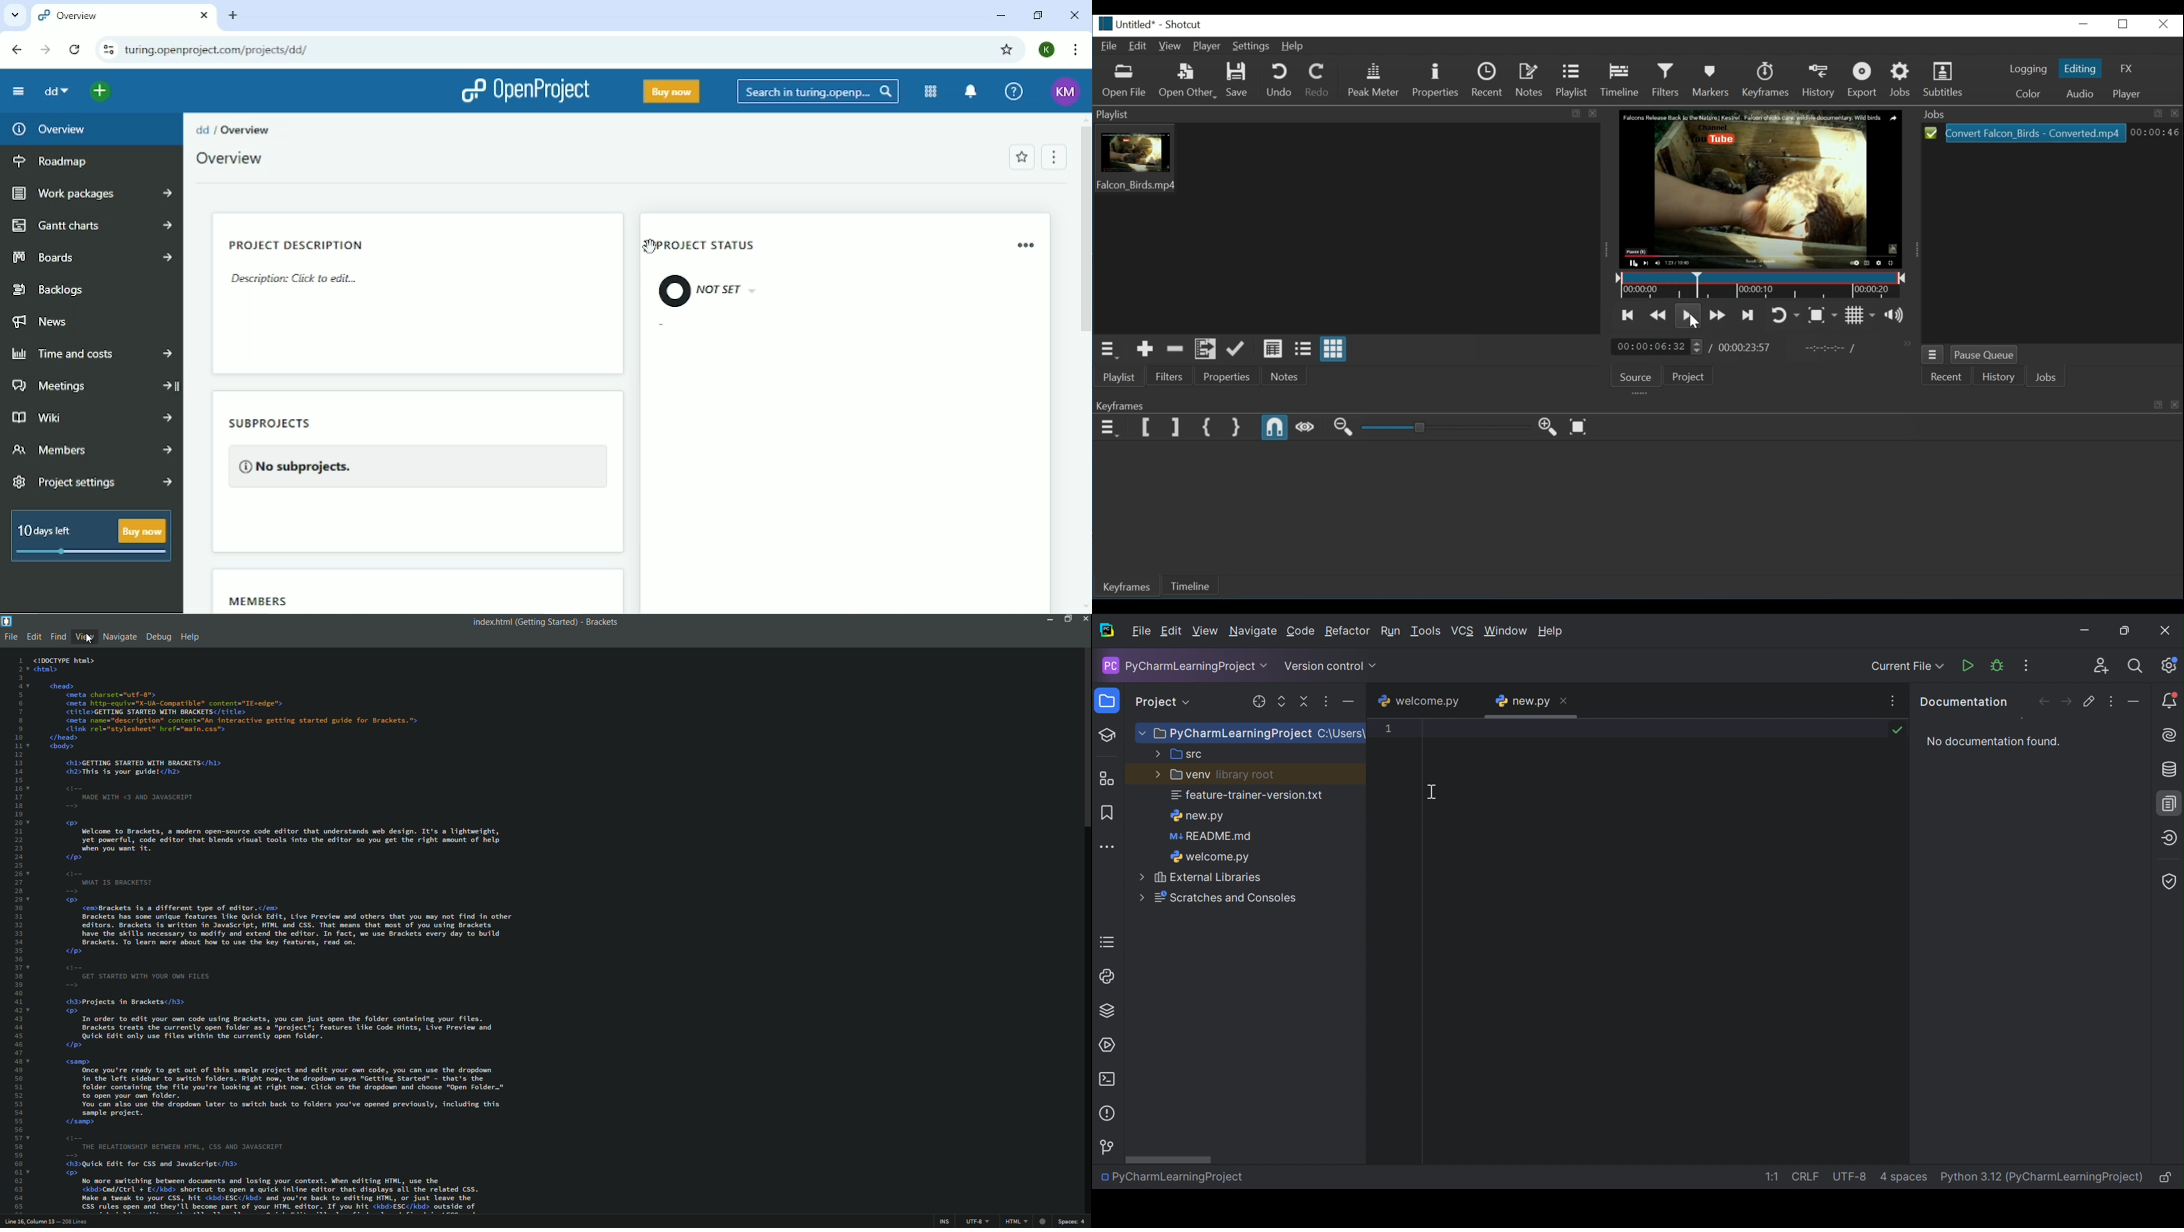 The width and height of the screenshot is (2184, 1232). Describe the element at coordinates (490, 622) in the screenshot. I see `file name` at that location.